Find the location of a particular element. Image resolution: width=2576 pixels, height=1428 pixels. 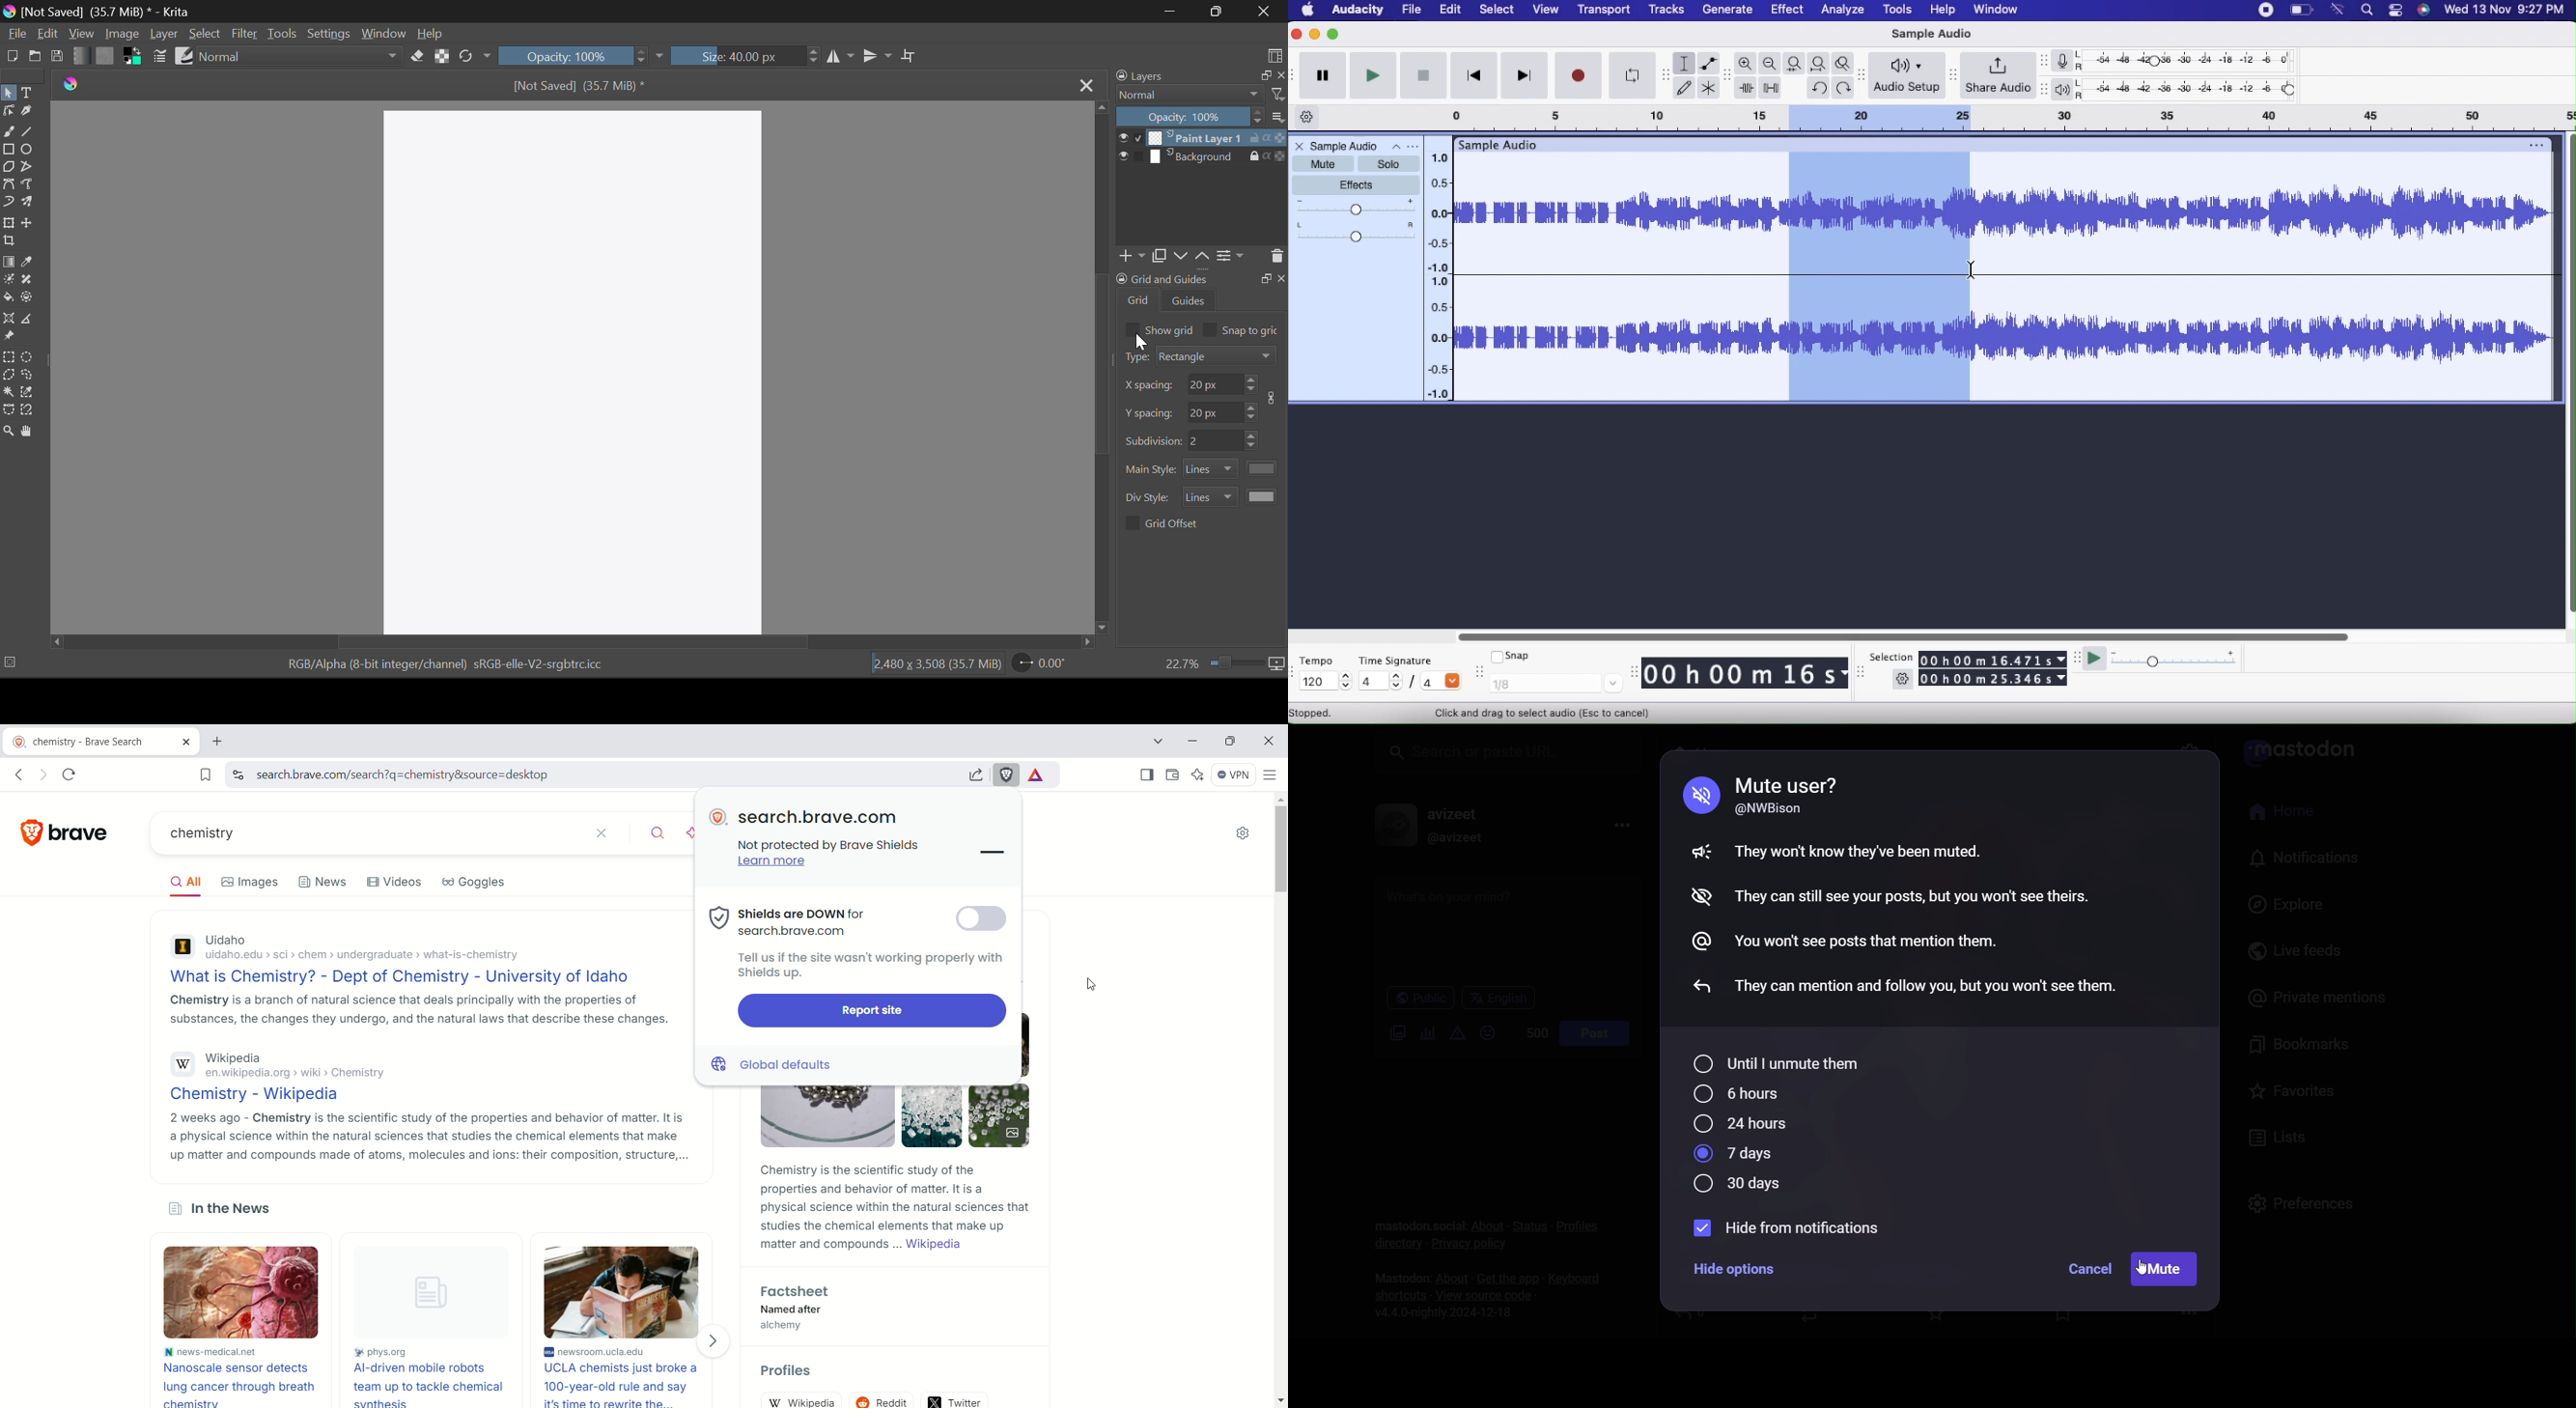

Window is located at coordinates (2001, 10).